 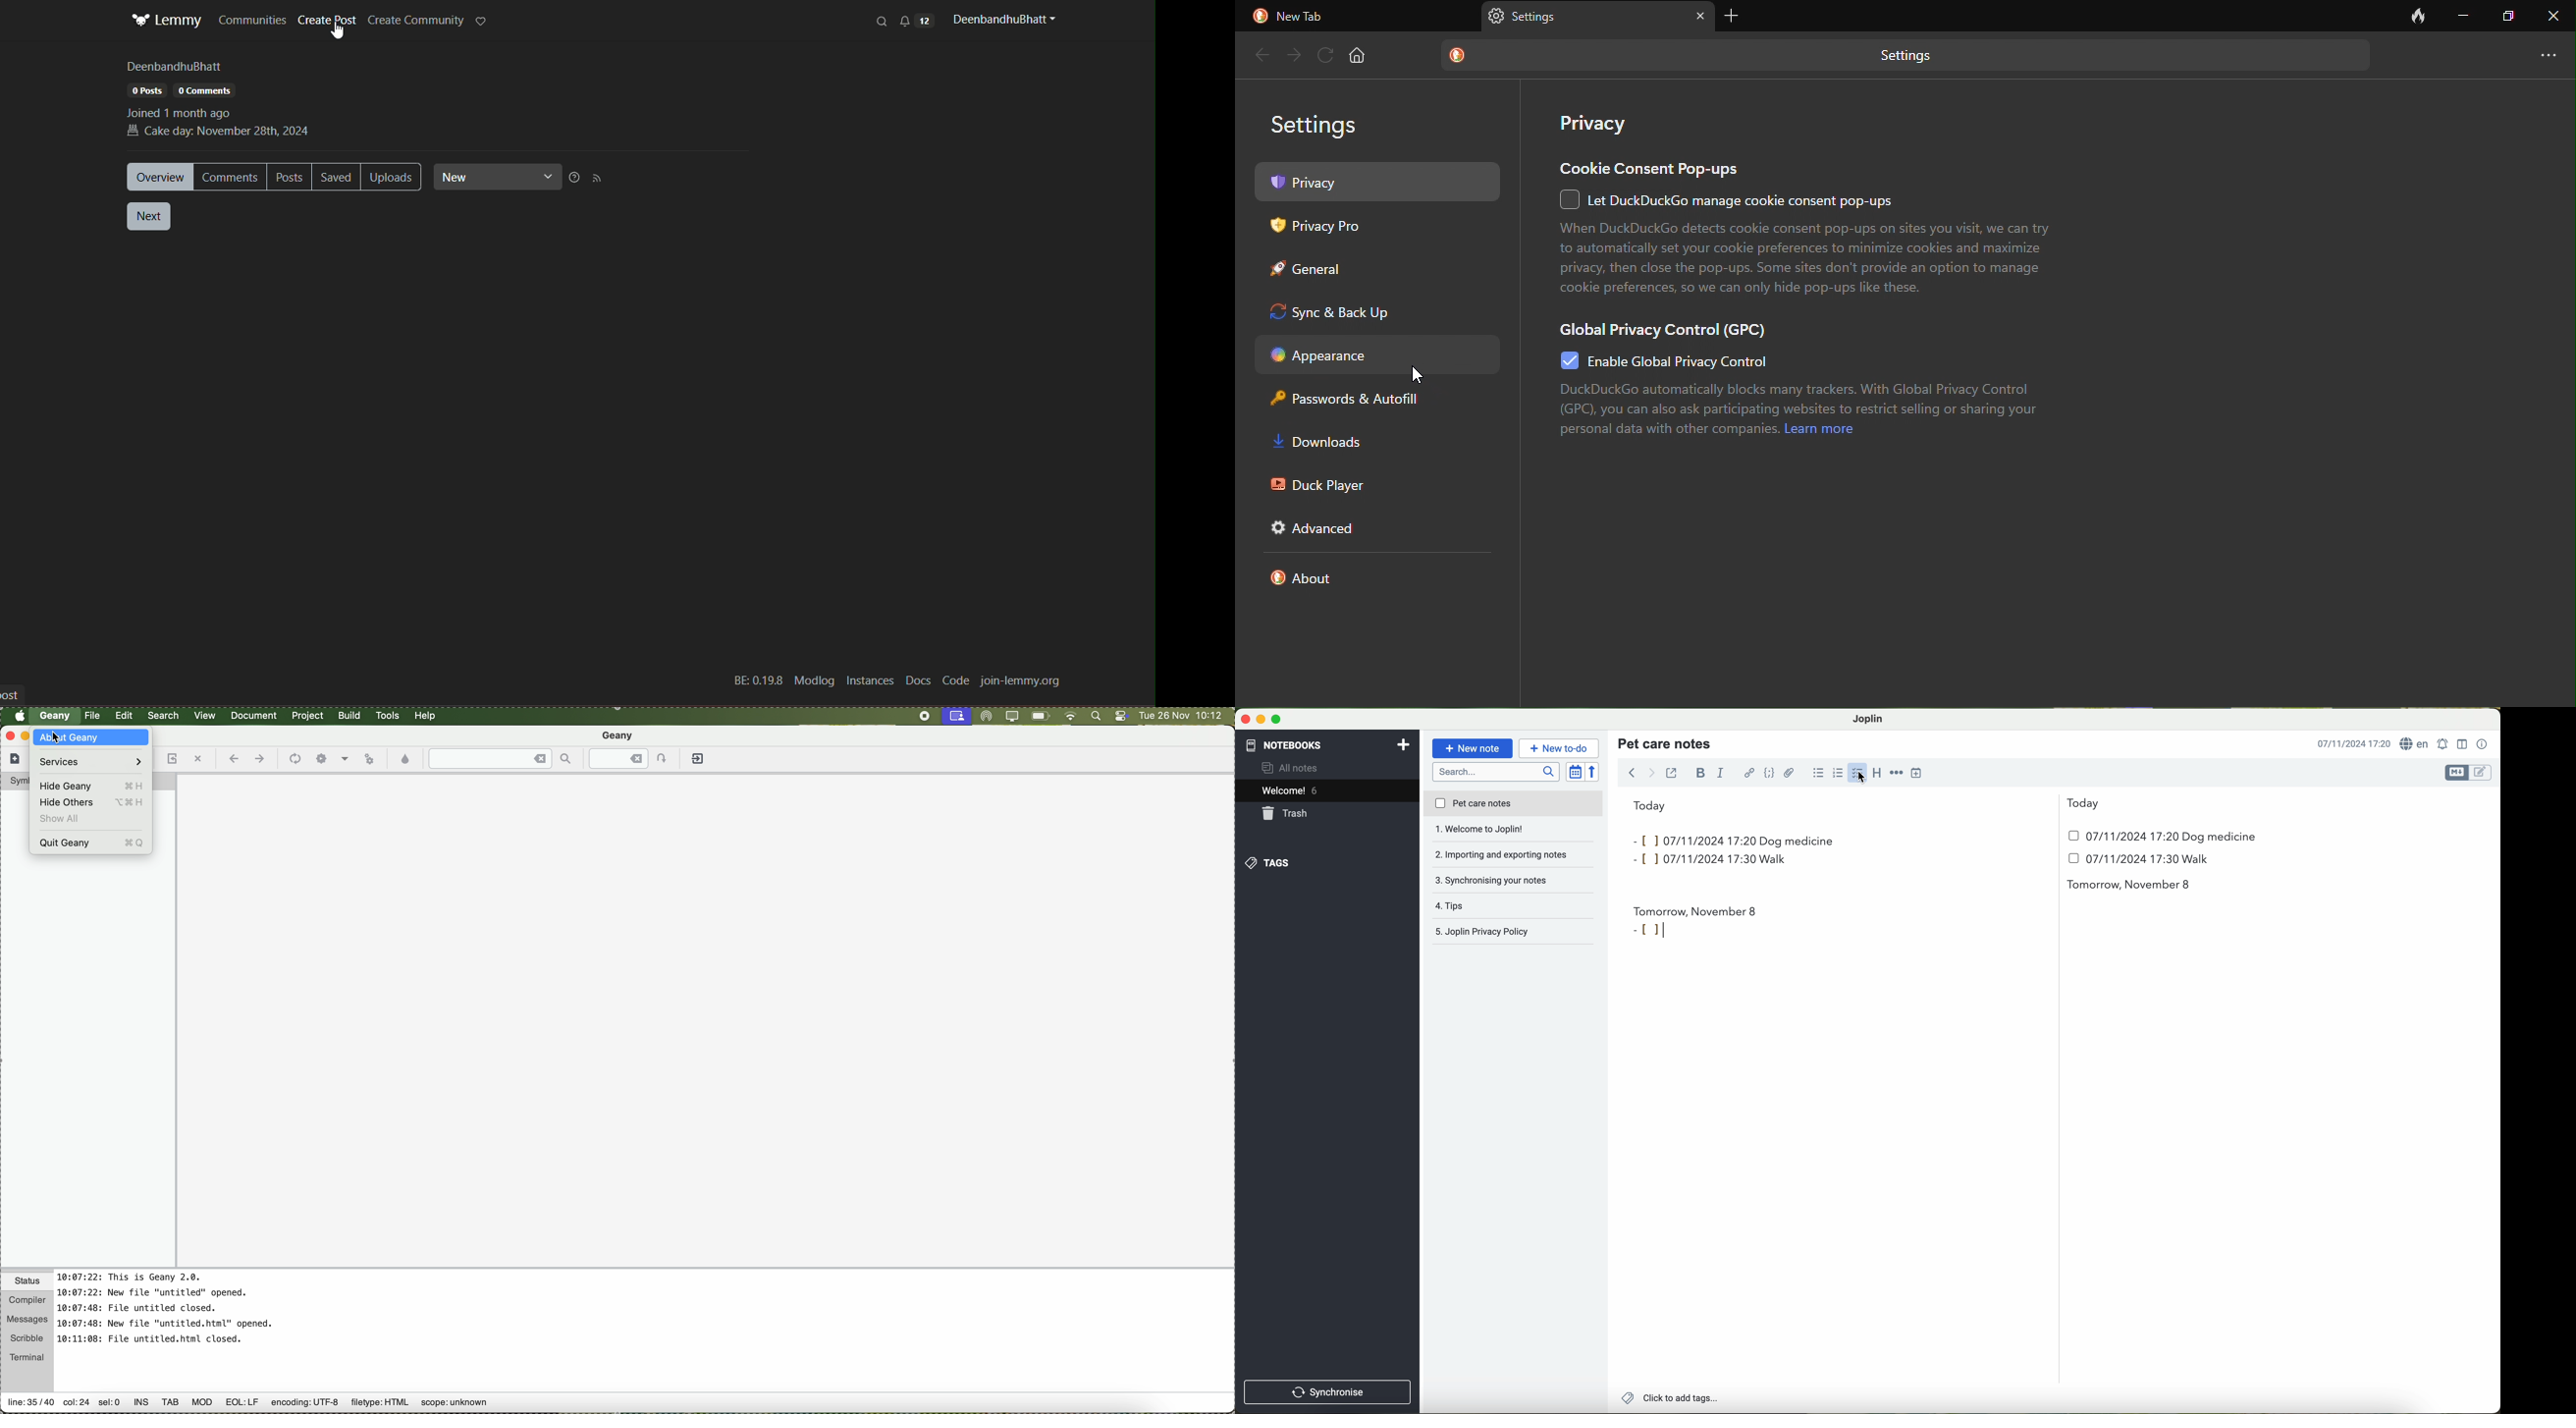 What do you see at coordinates (1595, 772) in the screenshot?
I see `reverse sort order` at bounding box center [1595, 772].